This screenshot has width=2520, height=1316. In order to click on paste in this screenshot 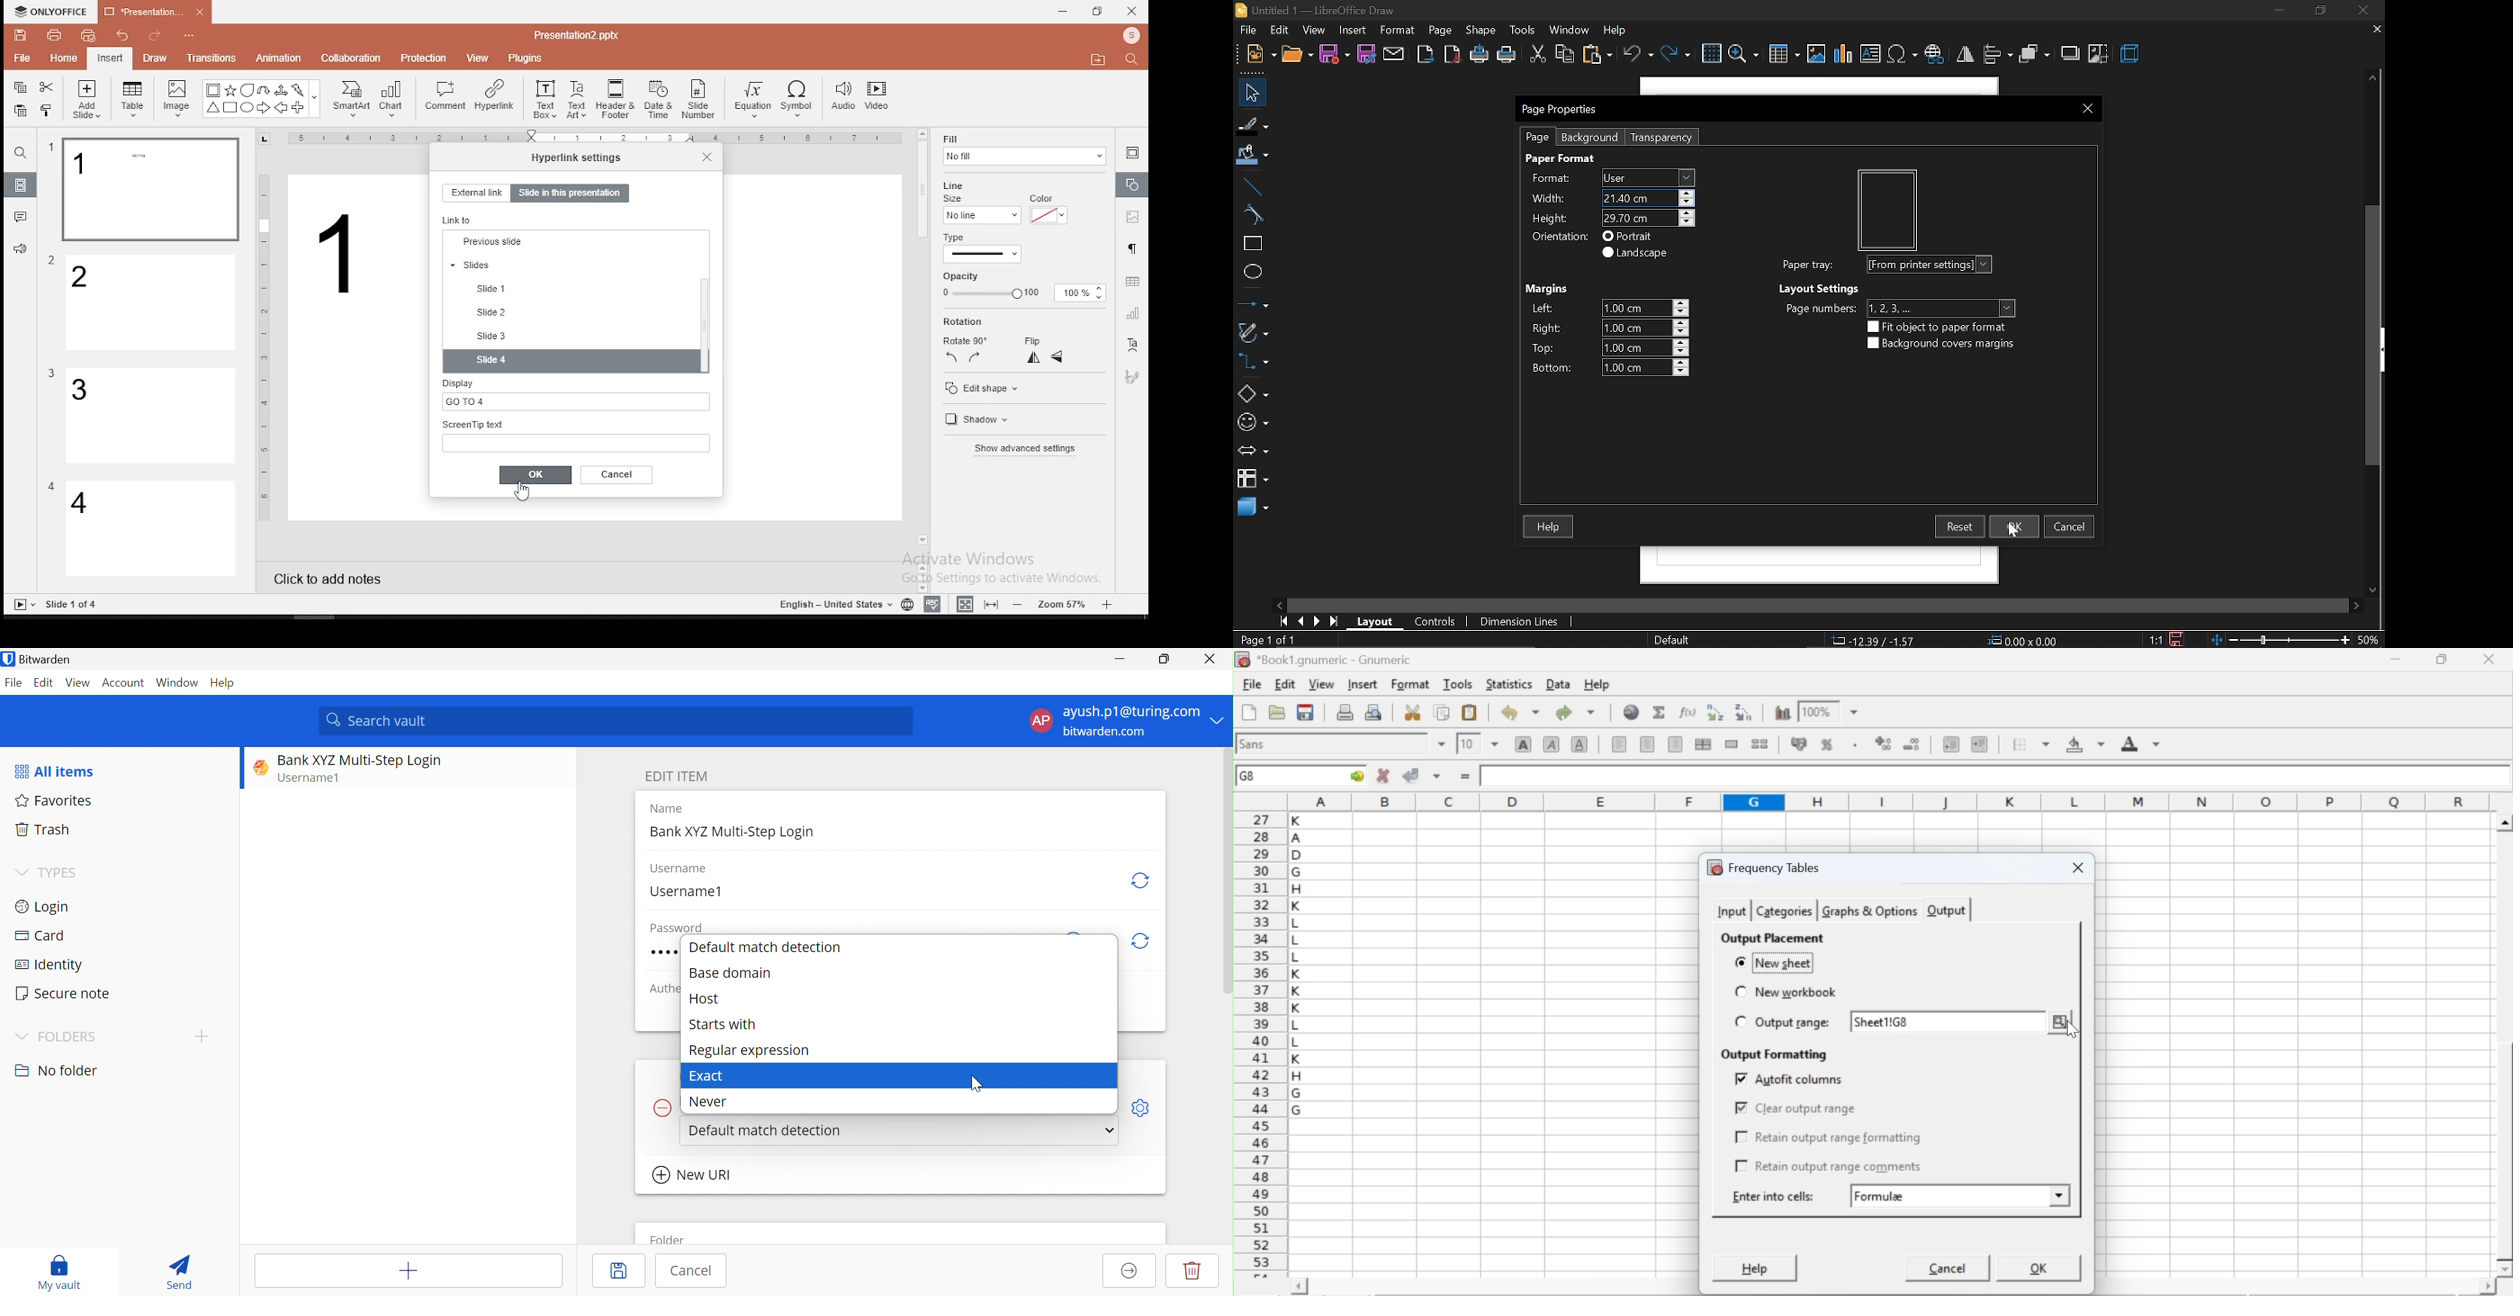, I will do `click(1471, 713)`.